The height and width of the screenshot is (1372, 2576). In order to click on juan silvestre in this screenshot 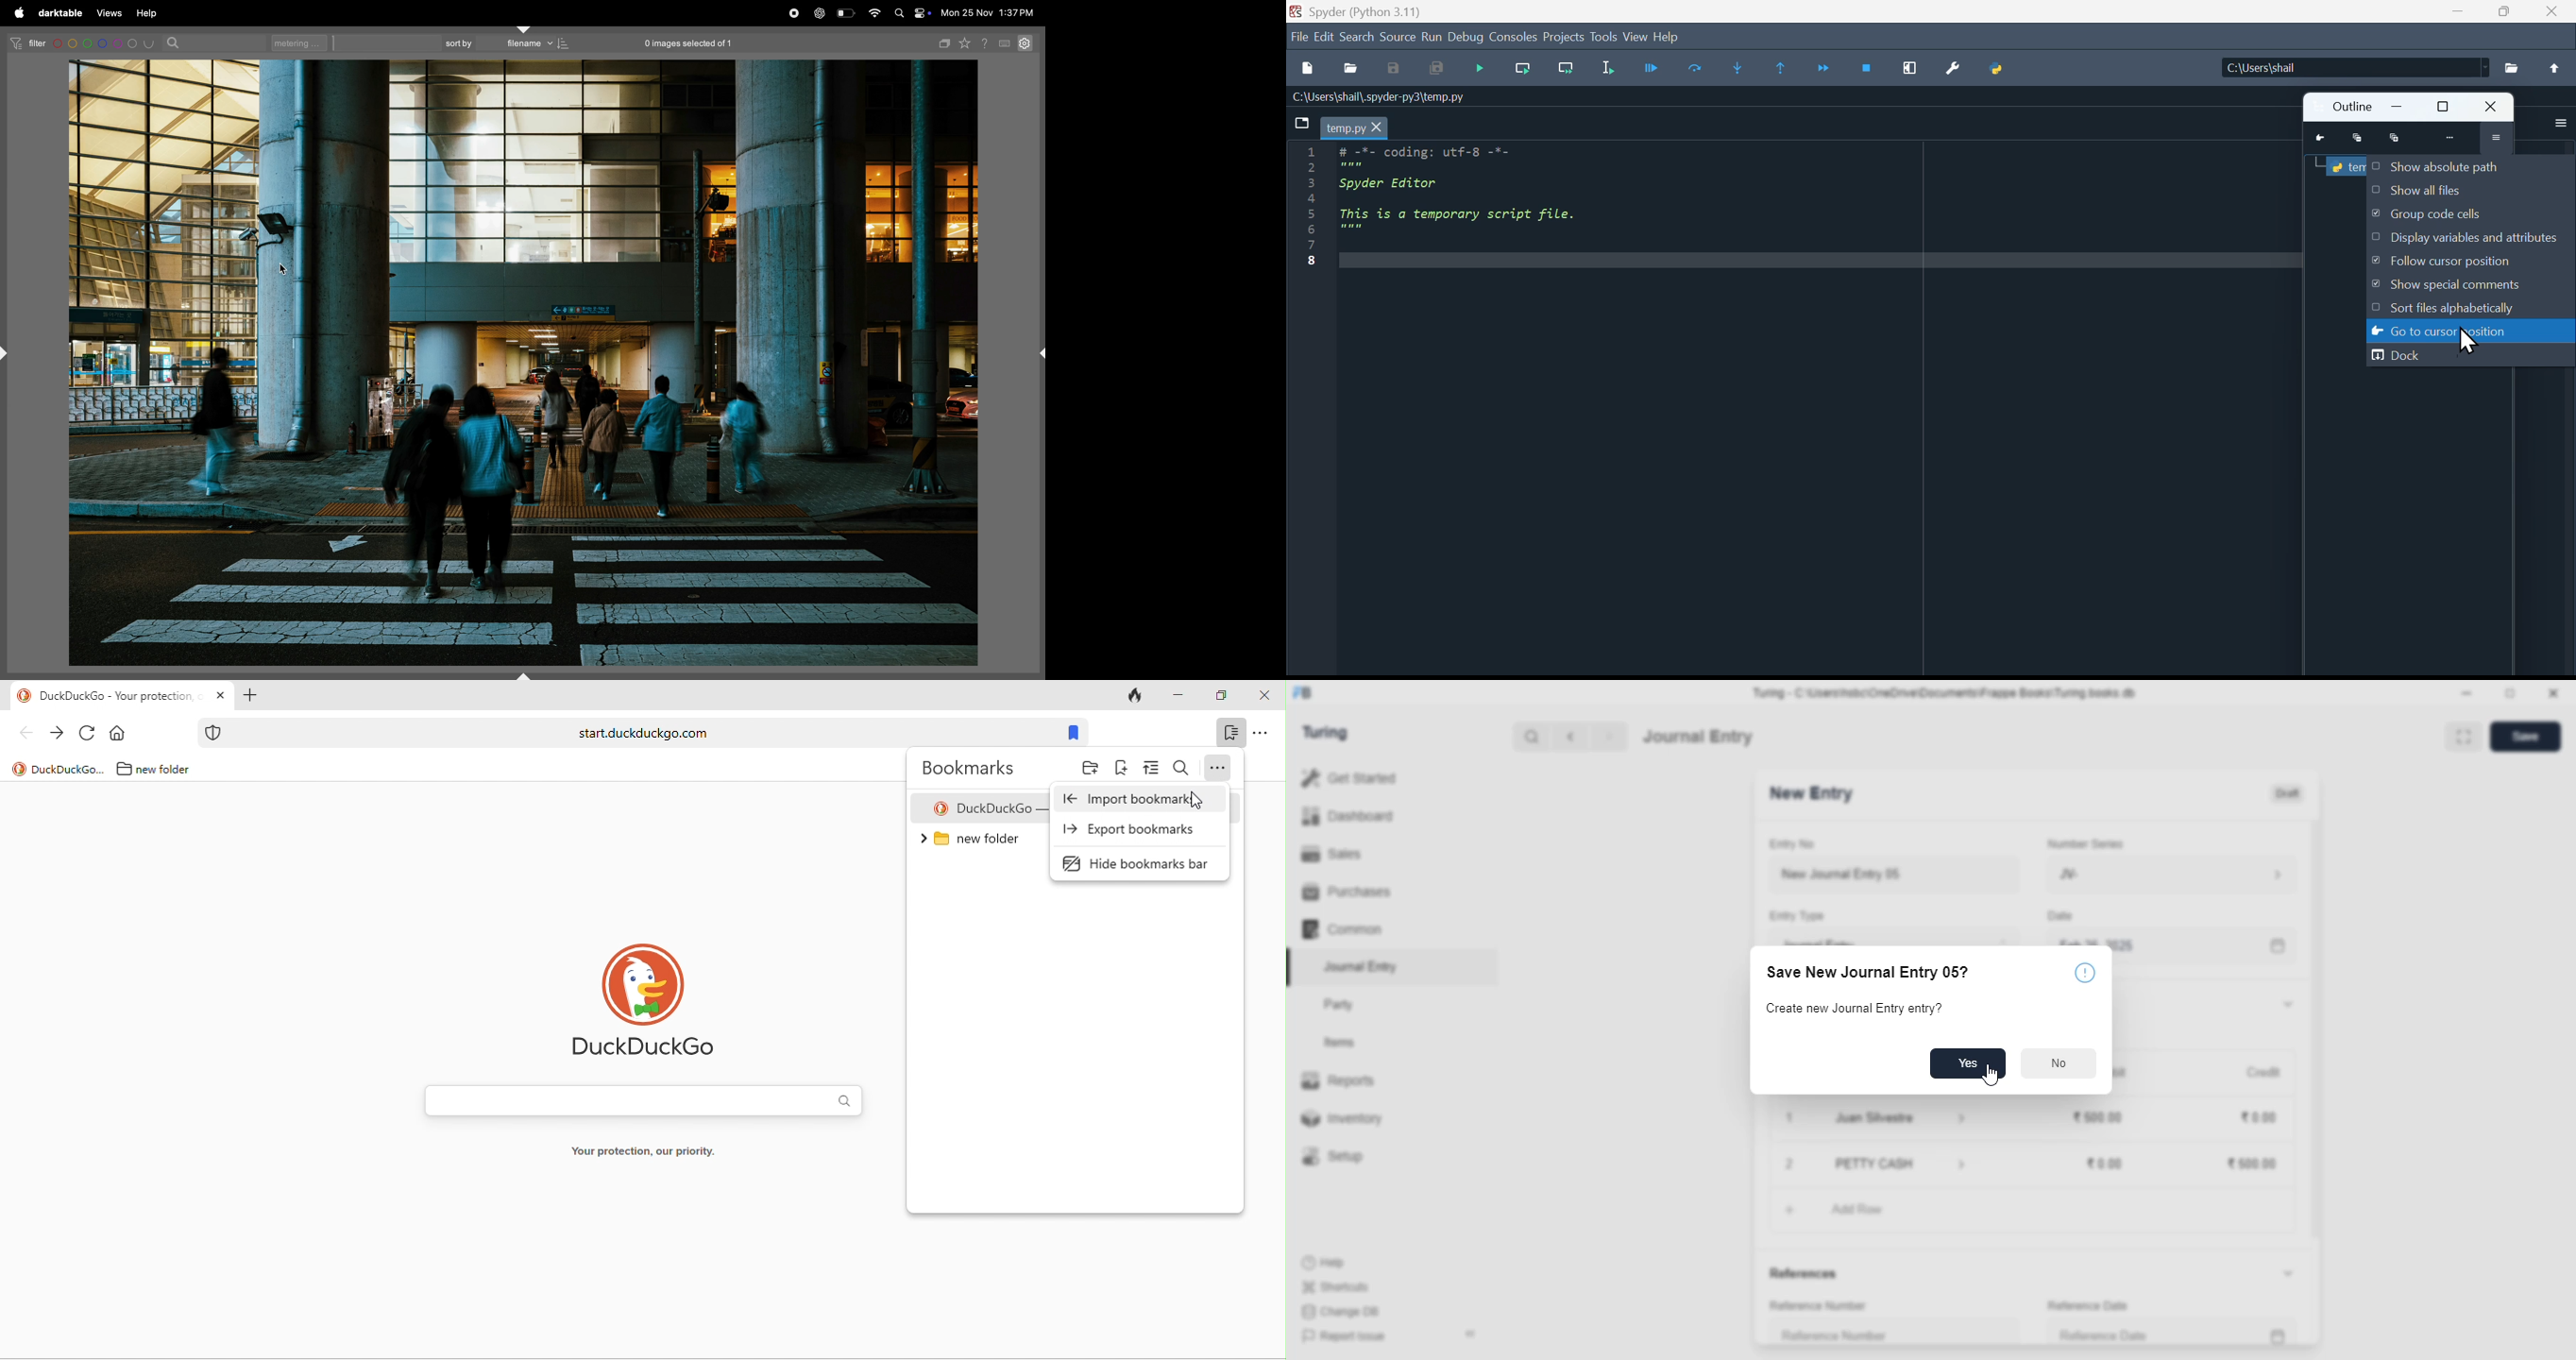, I will do `click(1878, 1119)`.